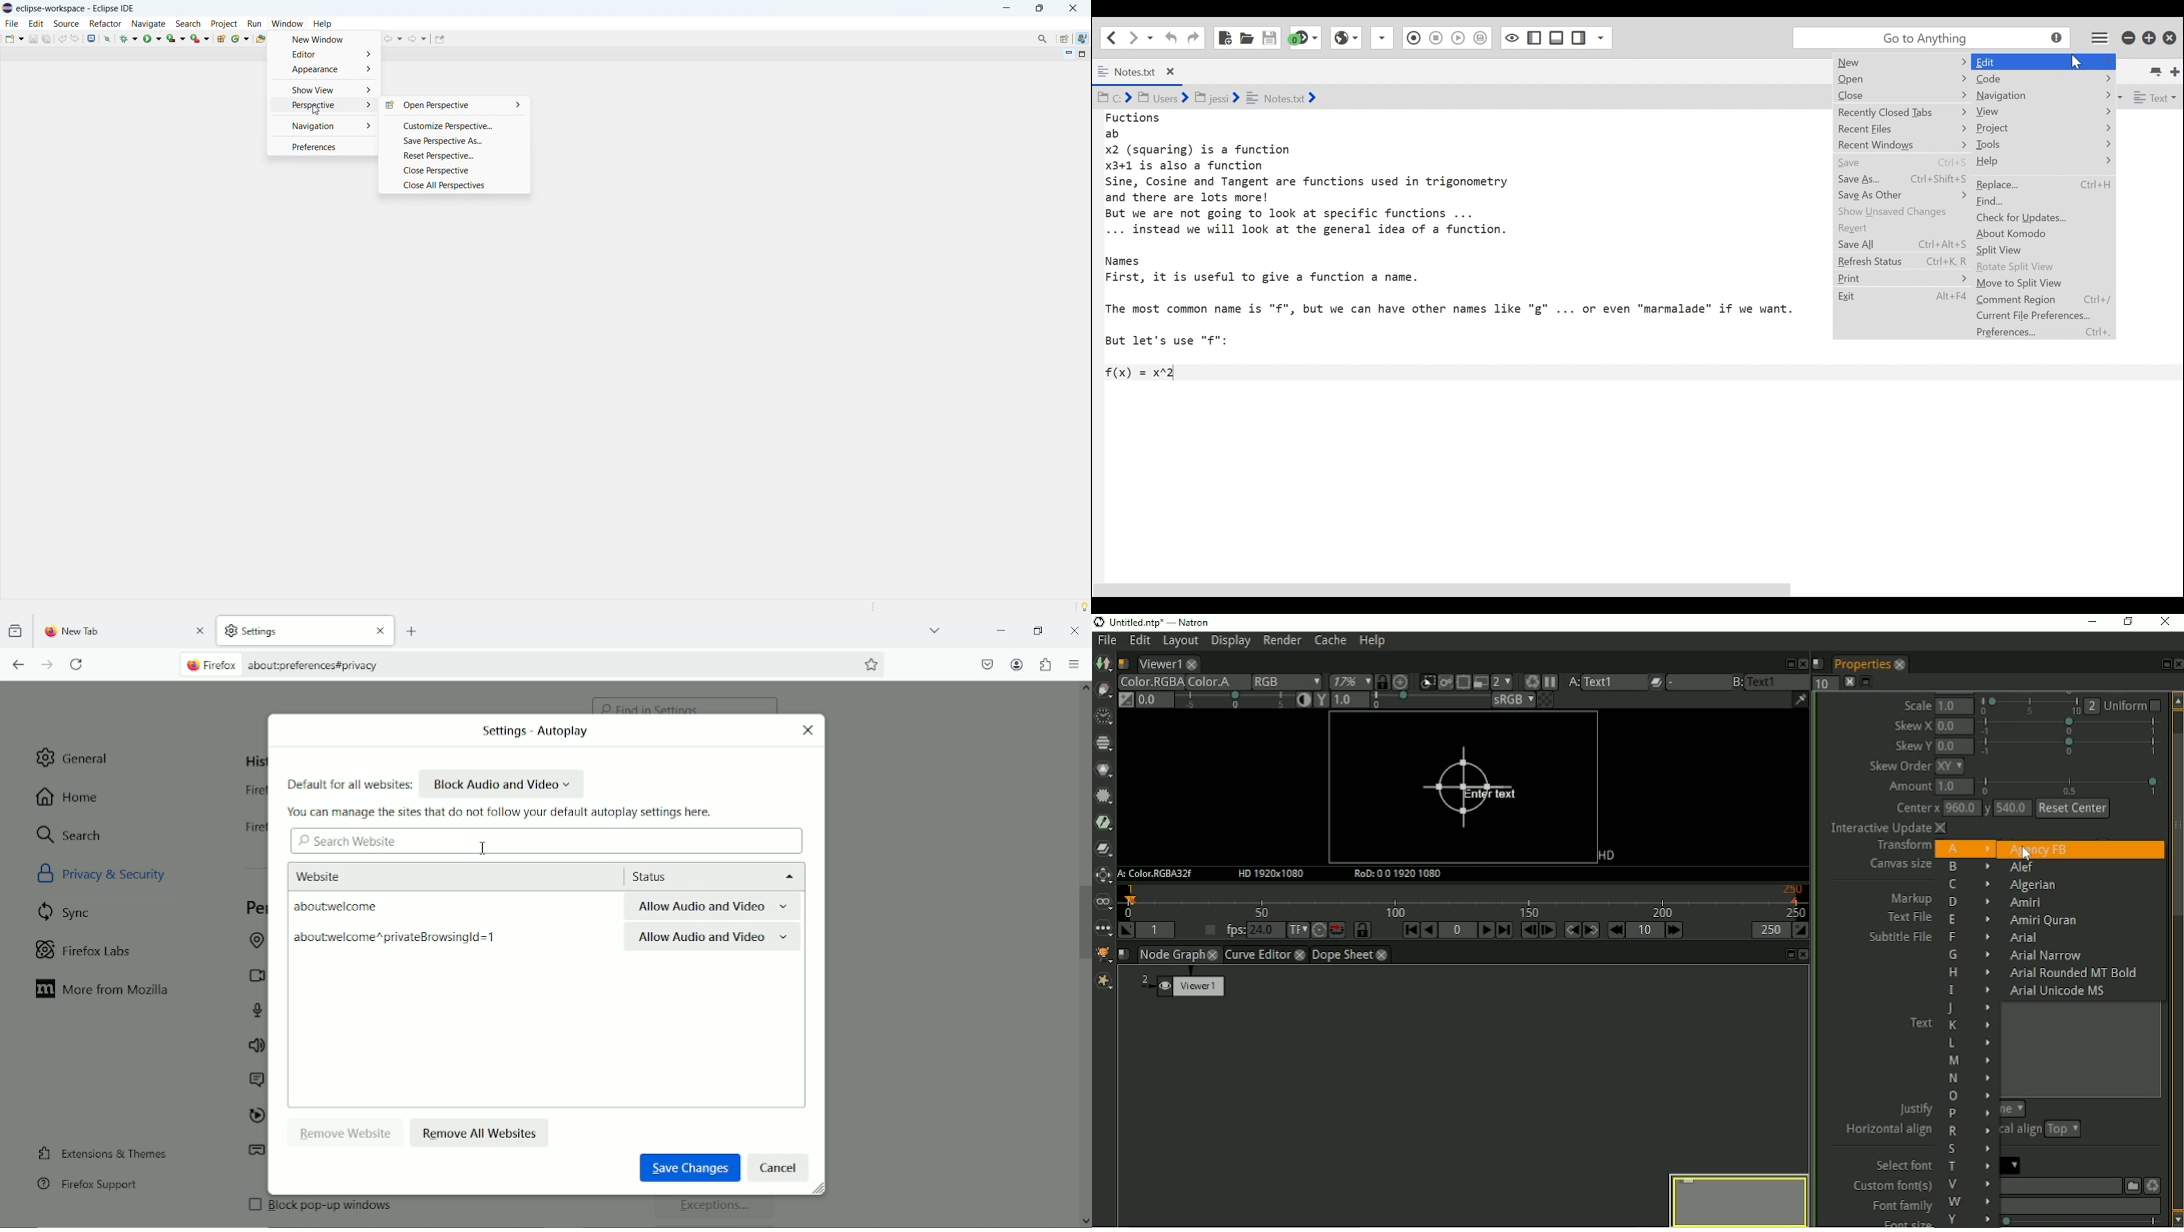 This screenshot has height=1232, width=2184. Describe the element at coordinates (503, 783) in the screenshot. I see `black audio and video` at that location.